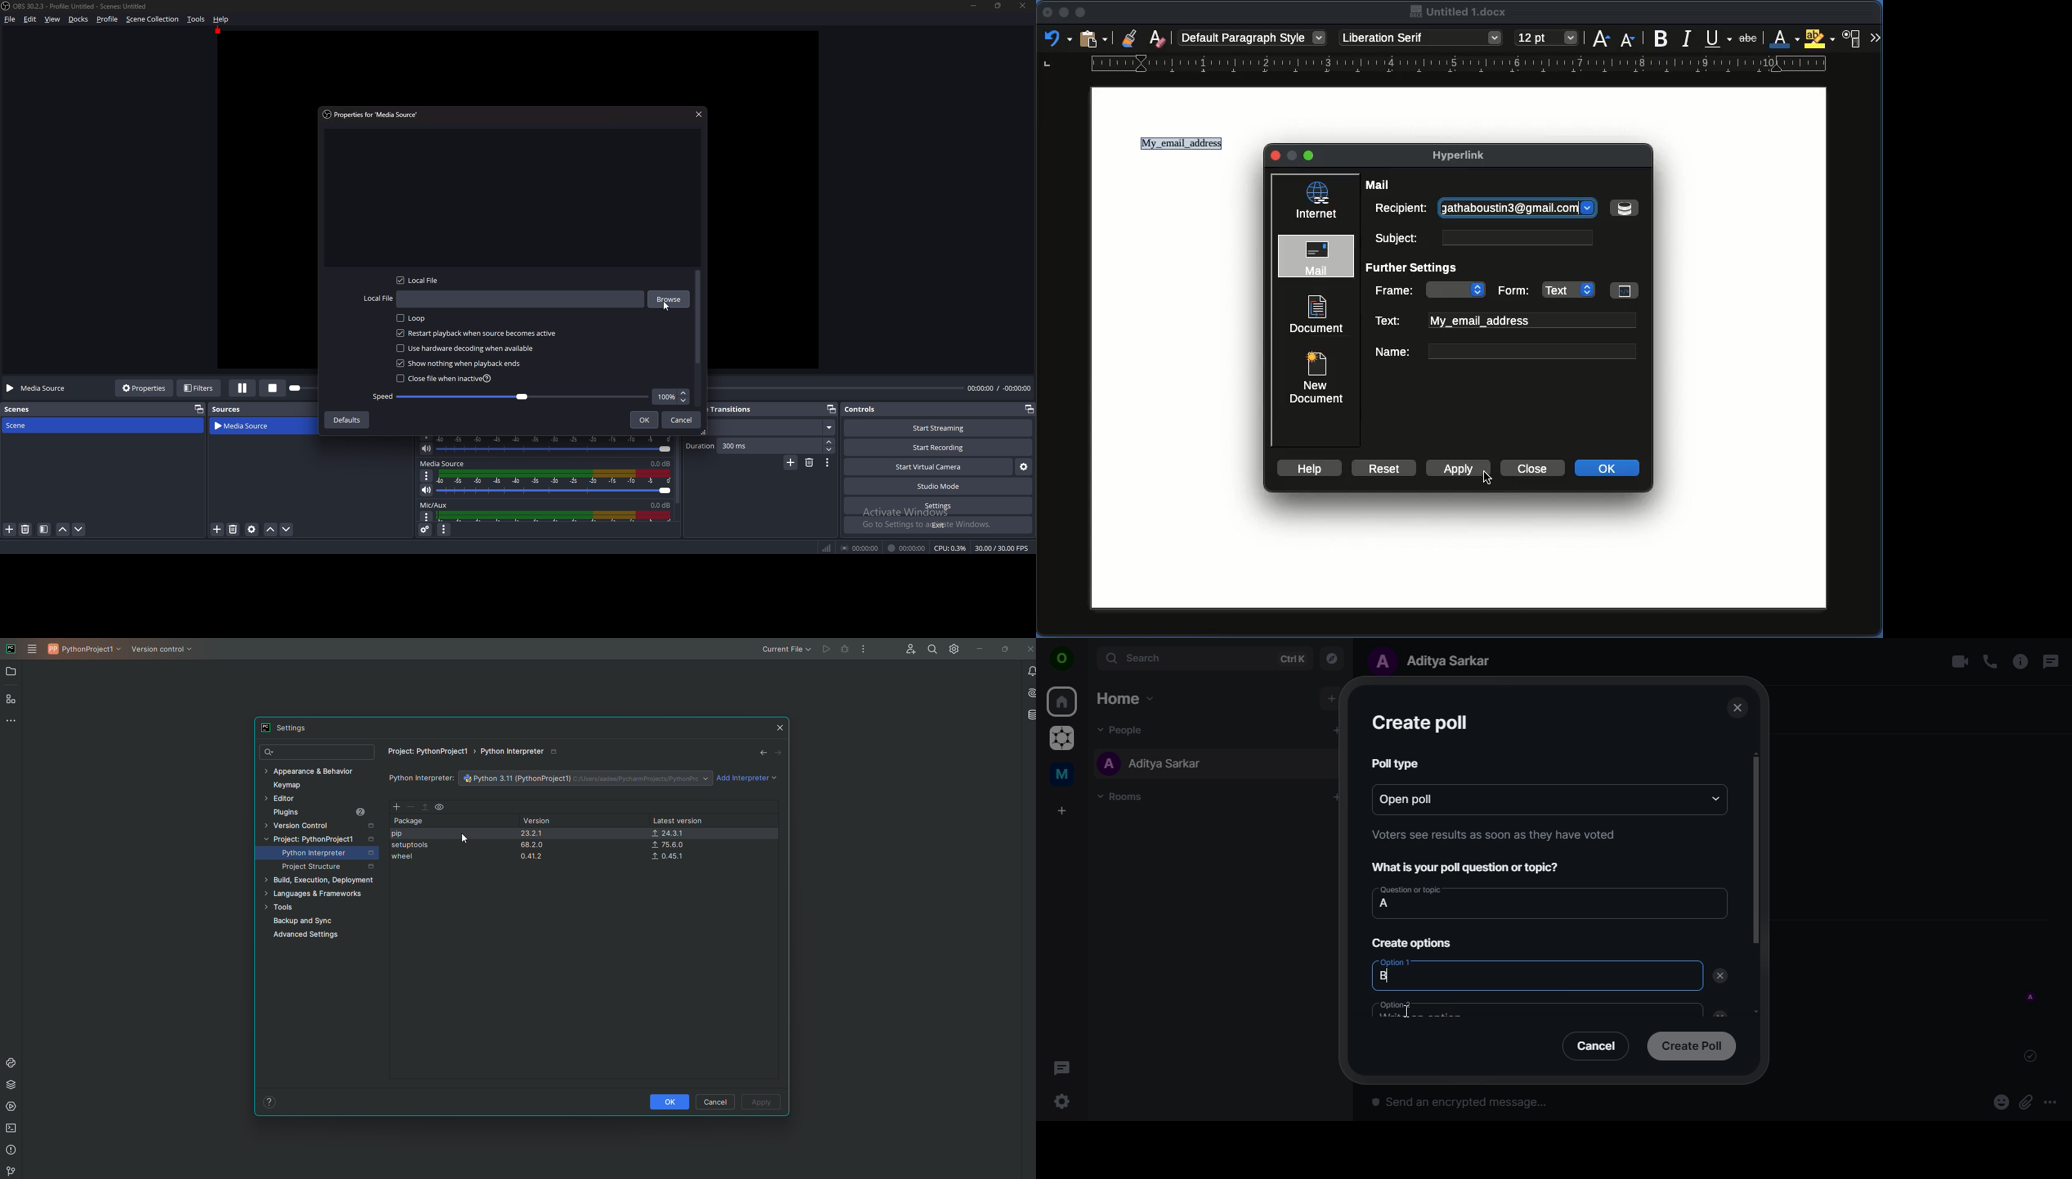  I want to click on Defaults, so click(346, 420).